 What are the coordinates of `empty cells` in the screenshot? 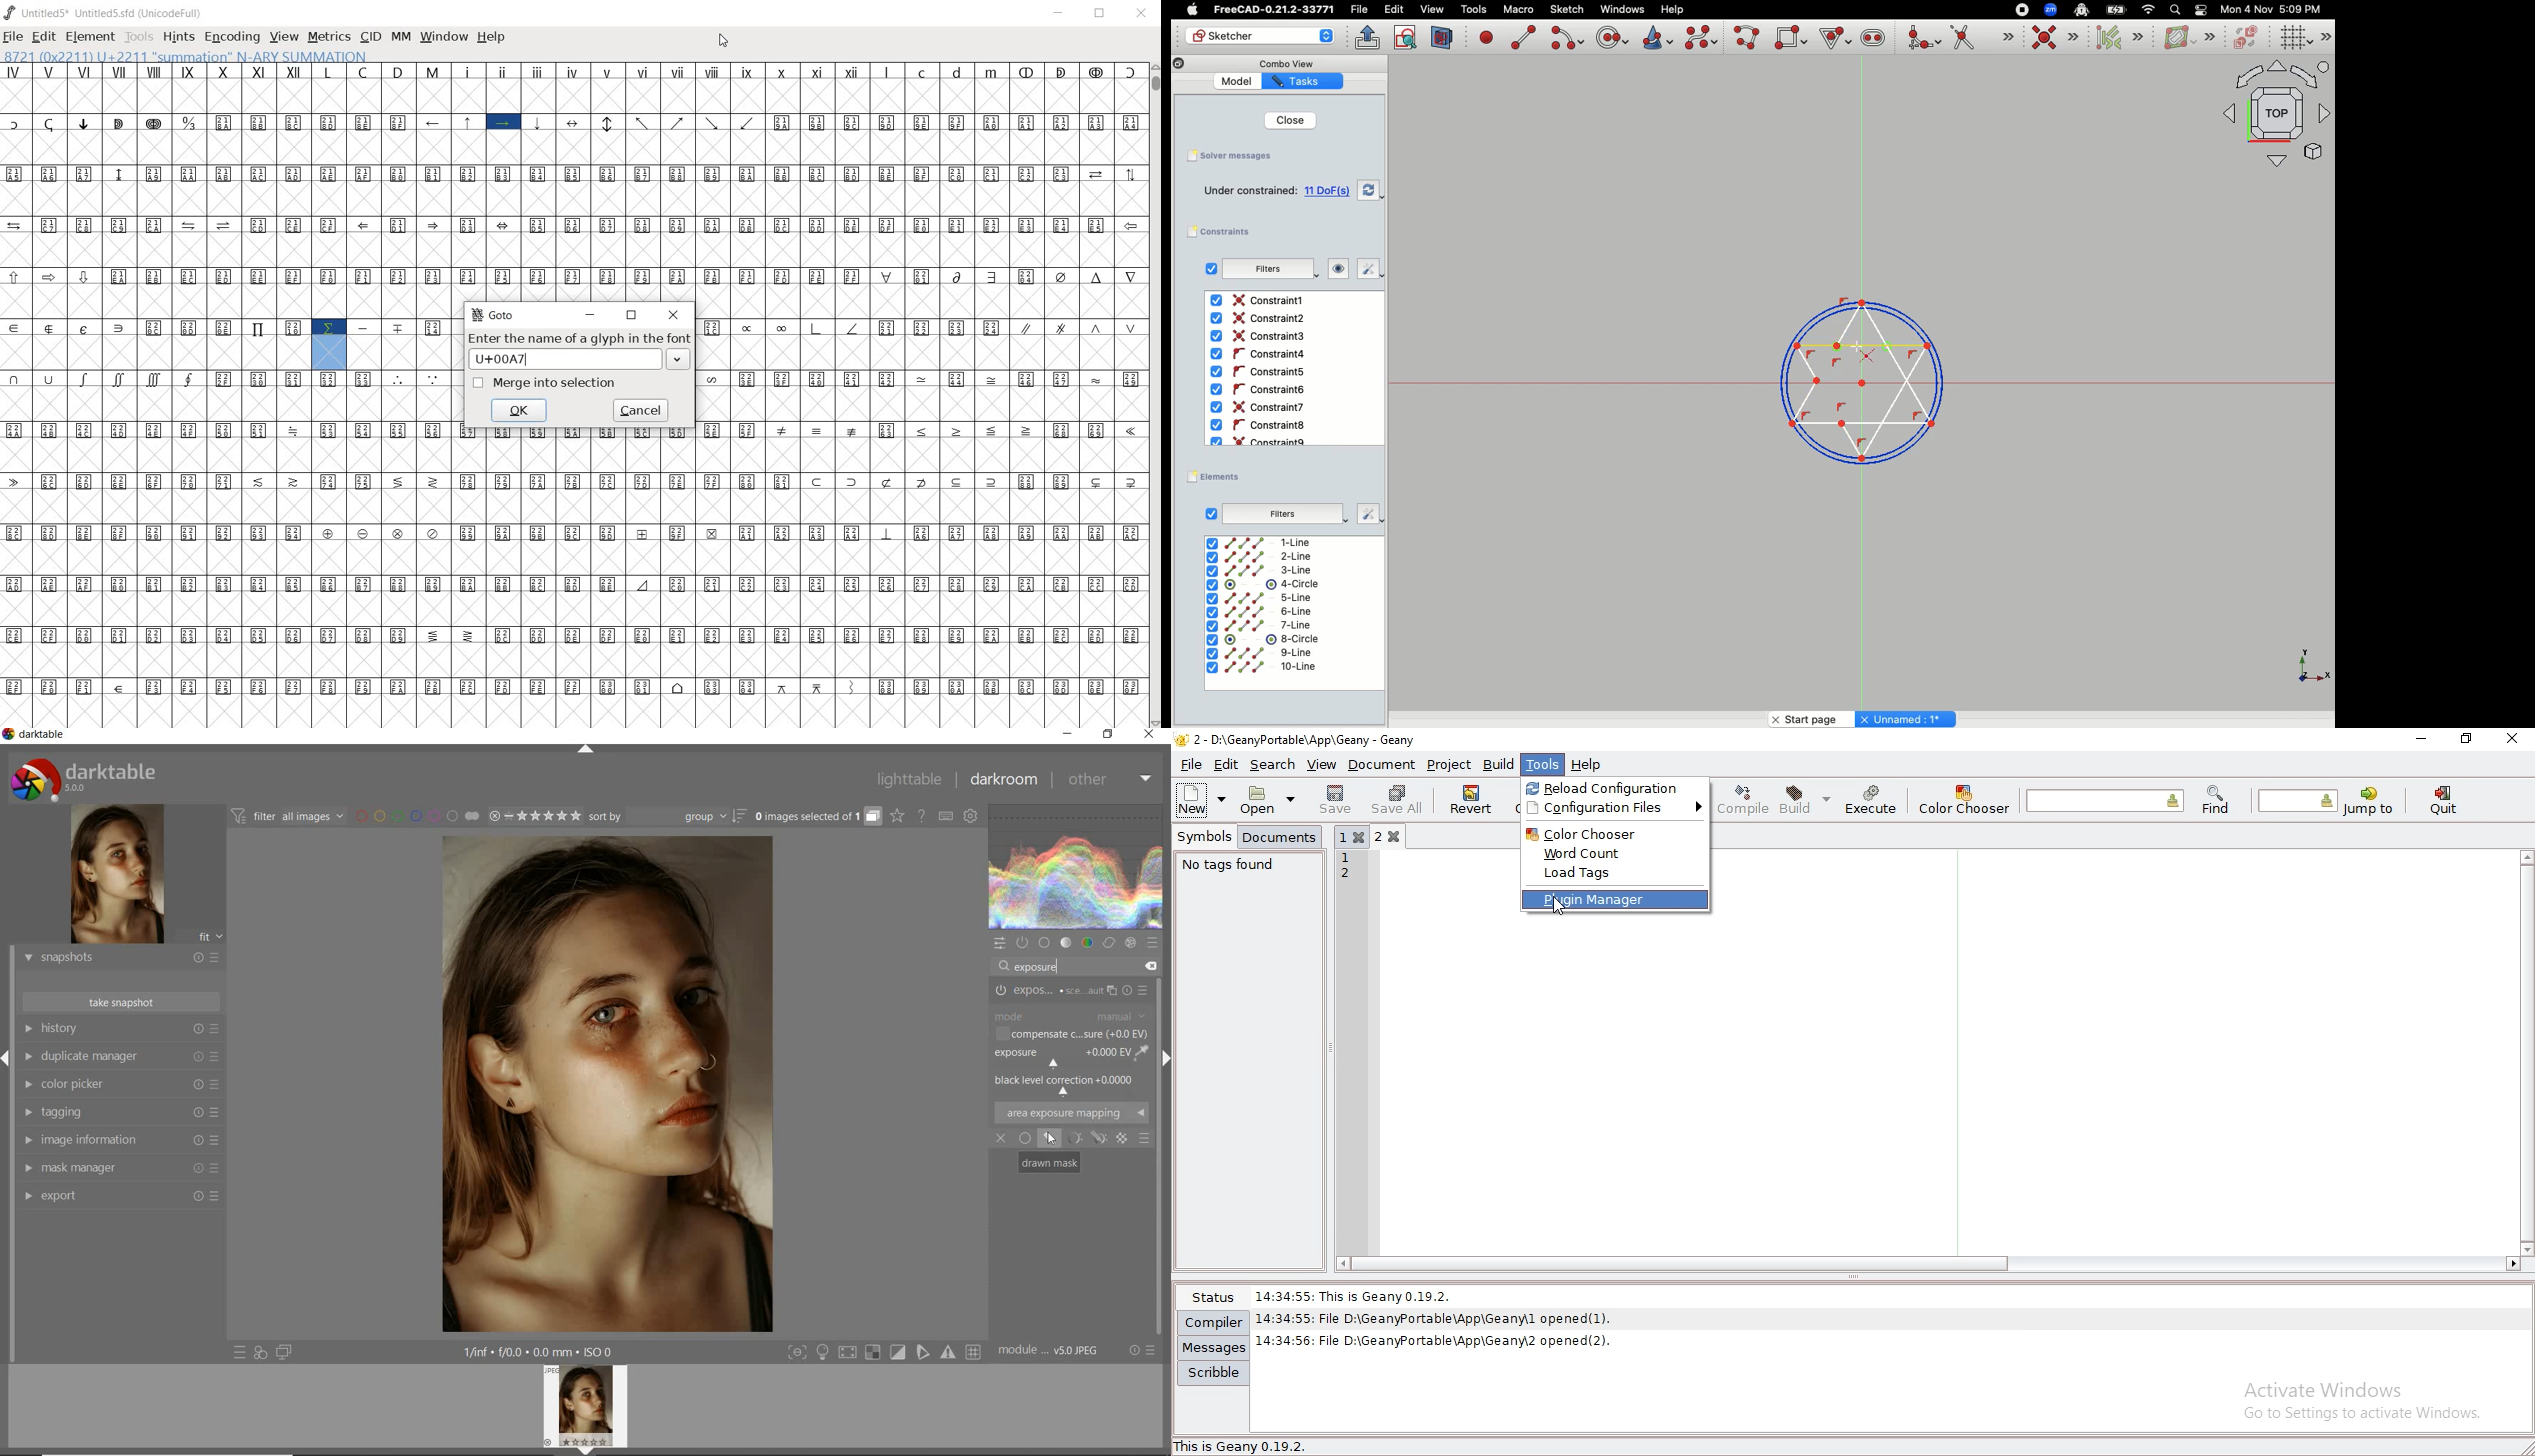 It's located at (157, 353).